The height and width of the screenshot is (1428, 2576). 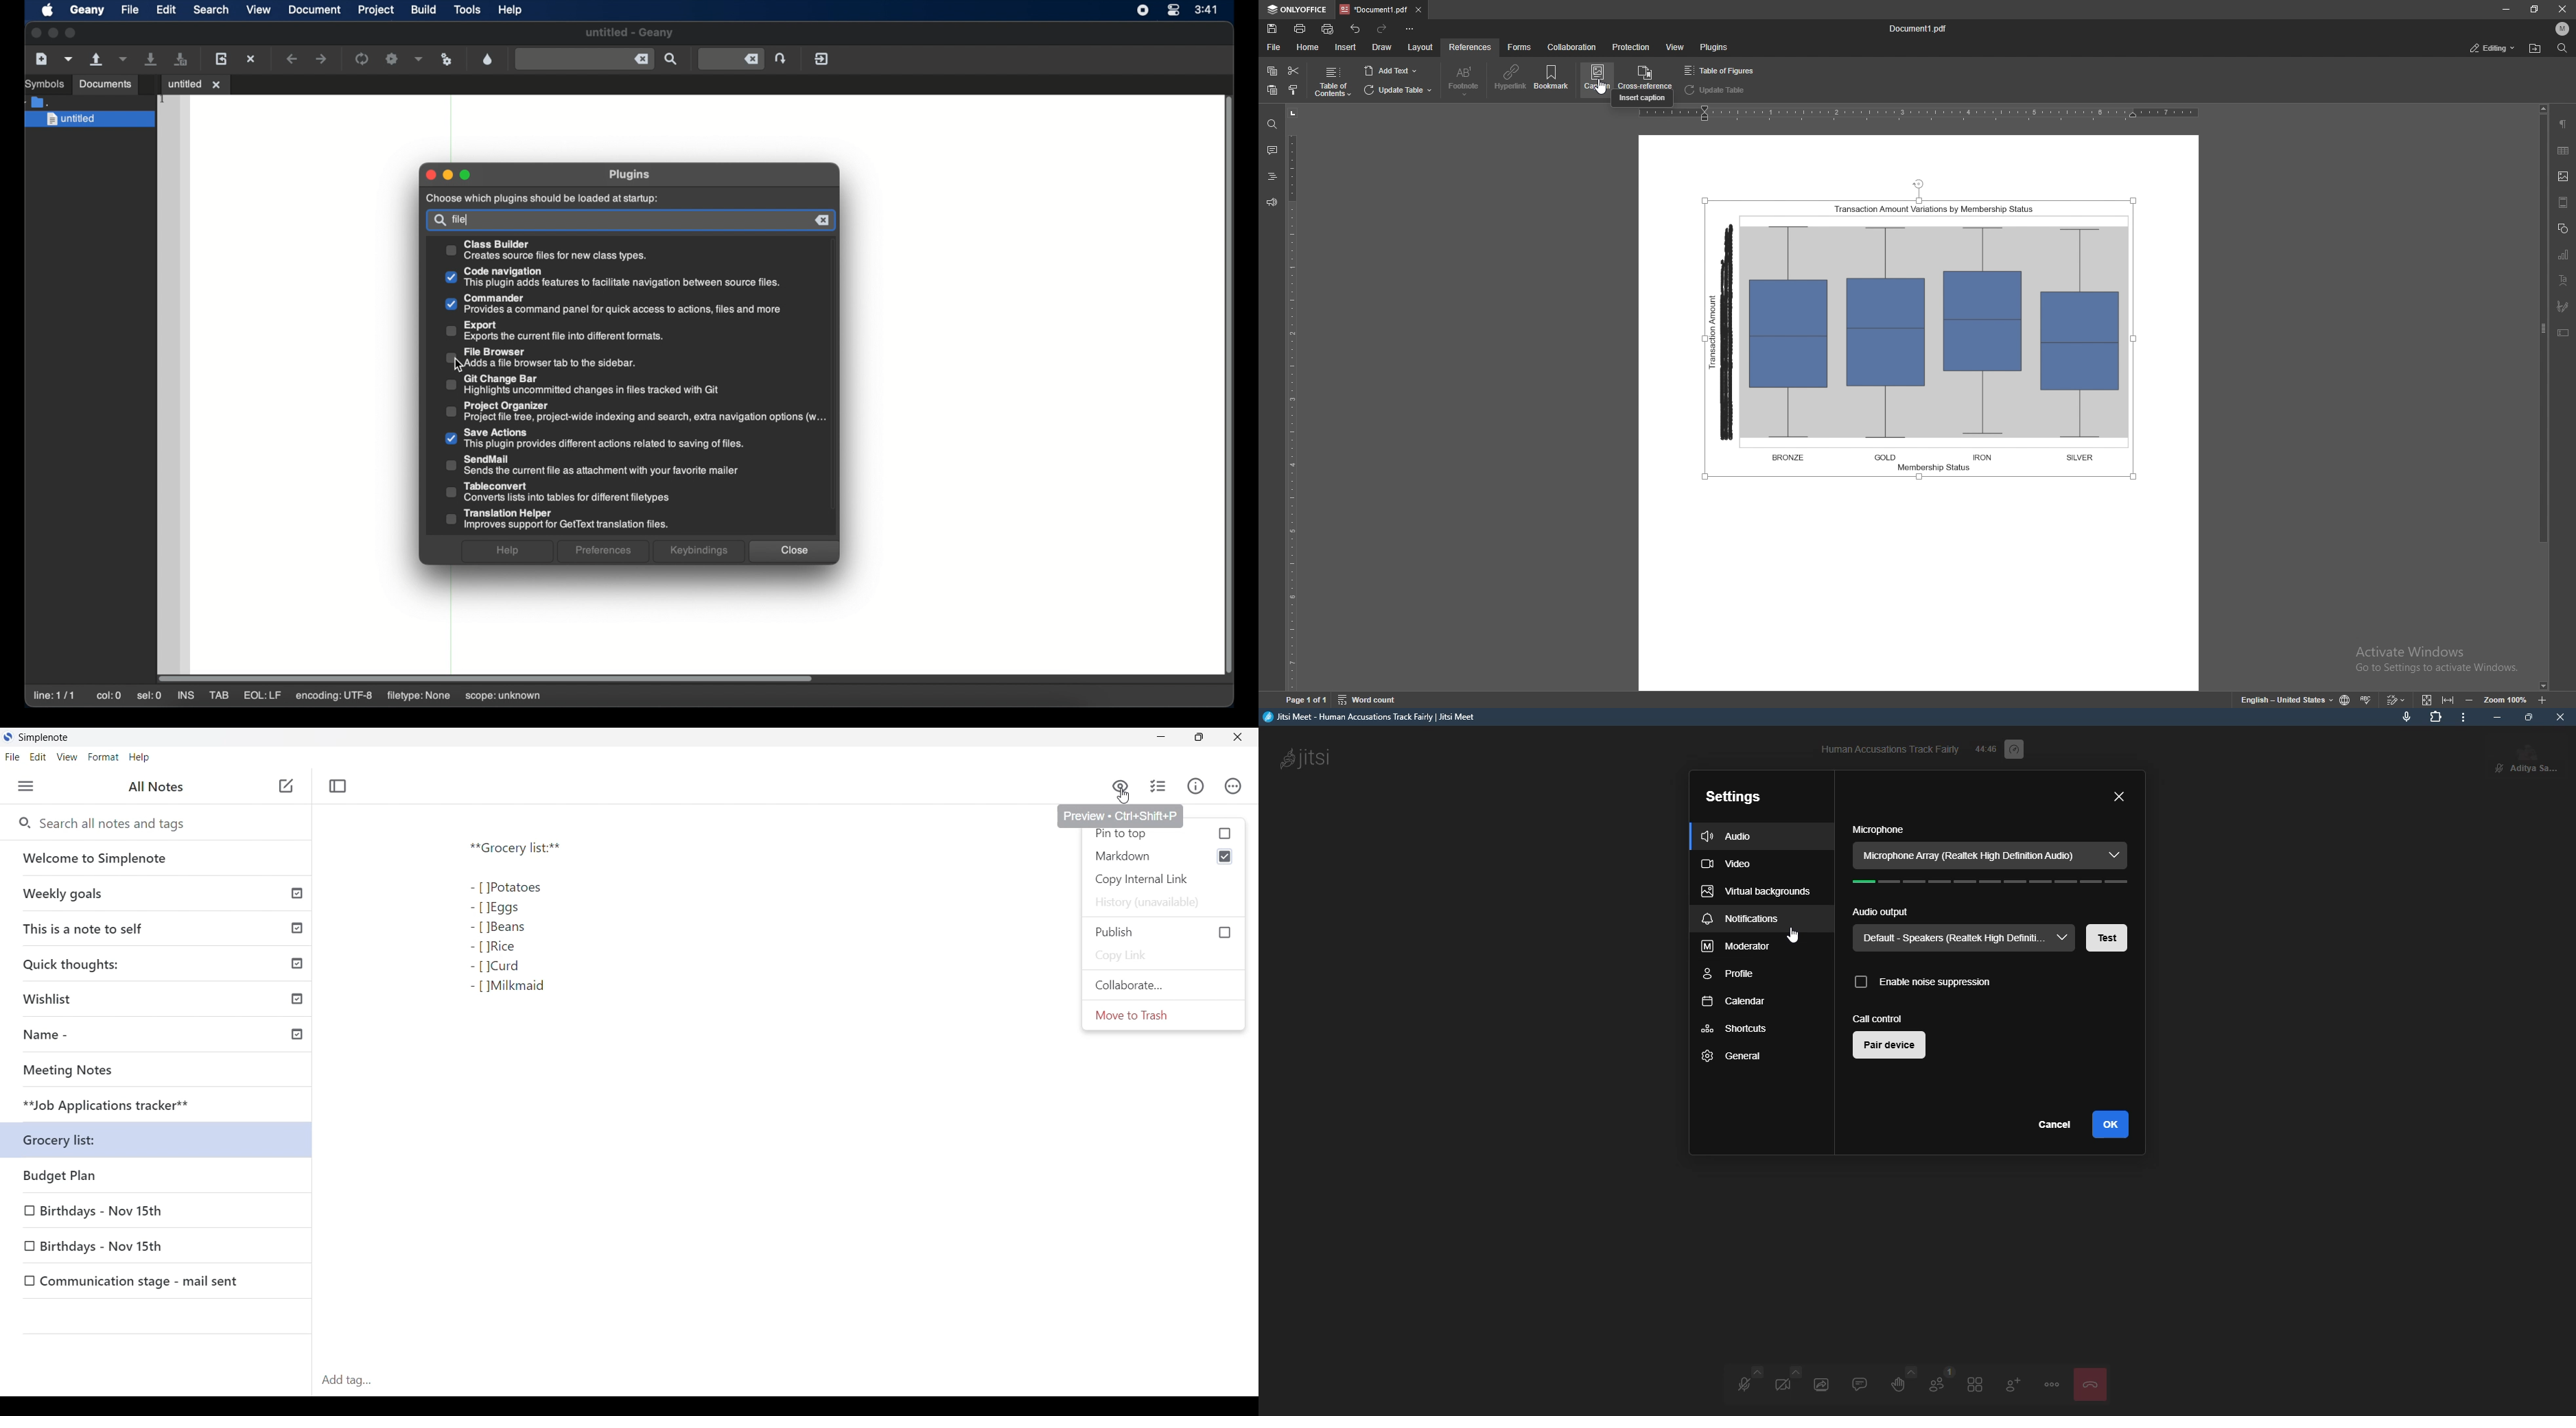 I want to click on protection, so click(x=1630, y=47).